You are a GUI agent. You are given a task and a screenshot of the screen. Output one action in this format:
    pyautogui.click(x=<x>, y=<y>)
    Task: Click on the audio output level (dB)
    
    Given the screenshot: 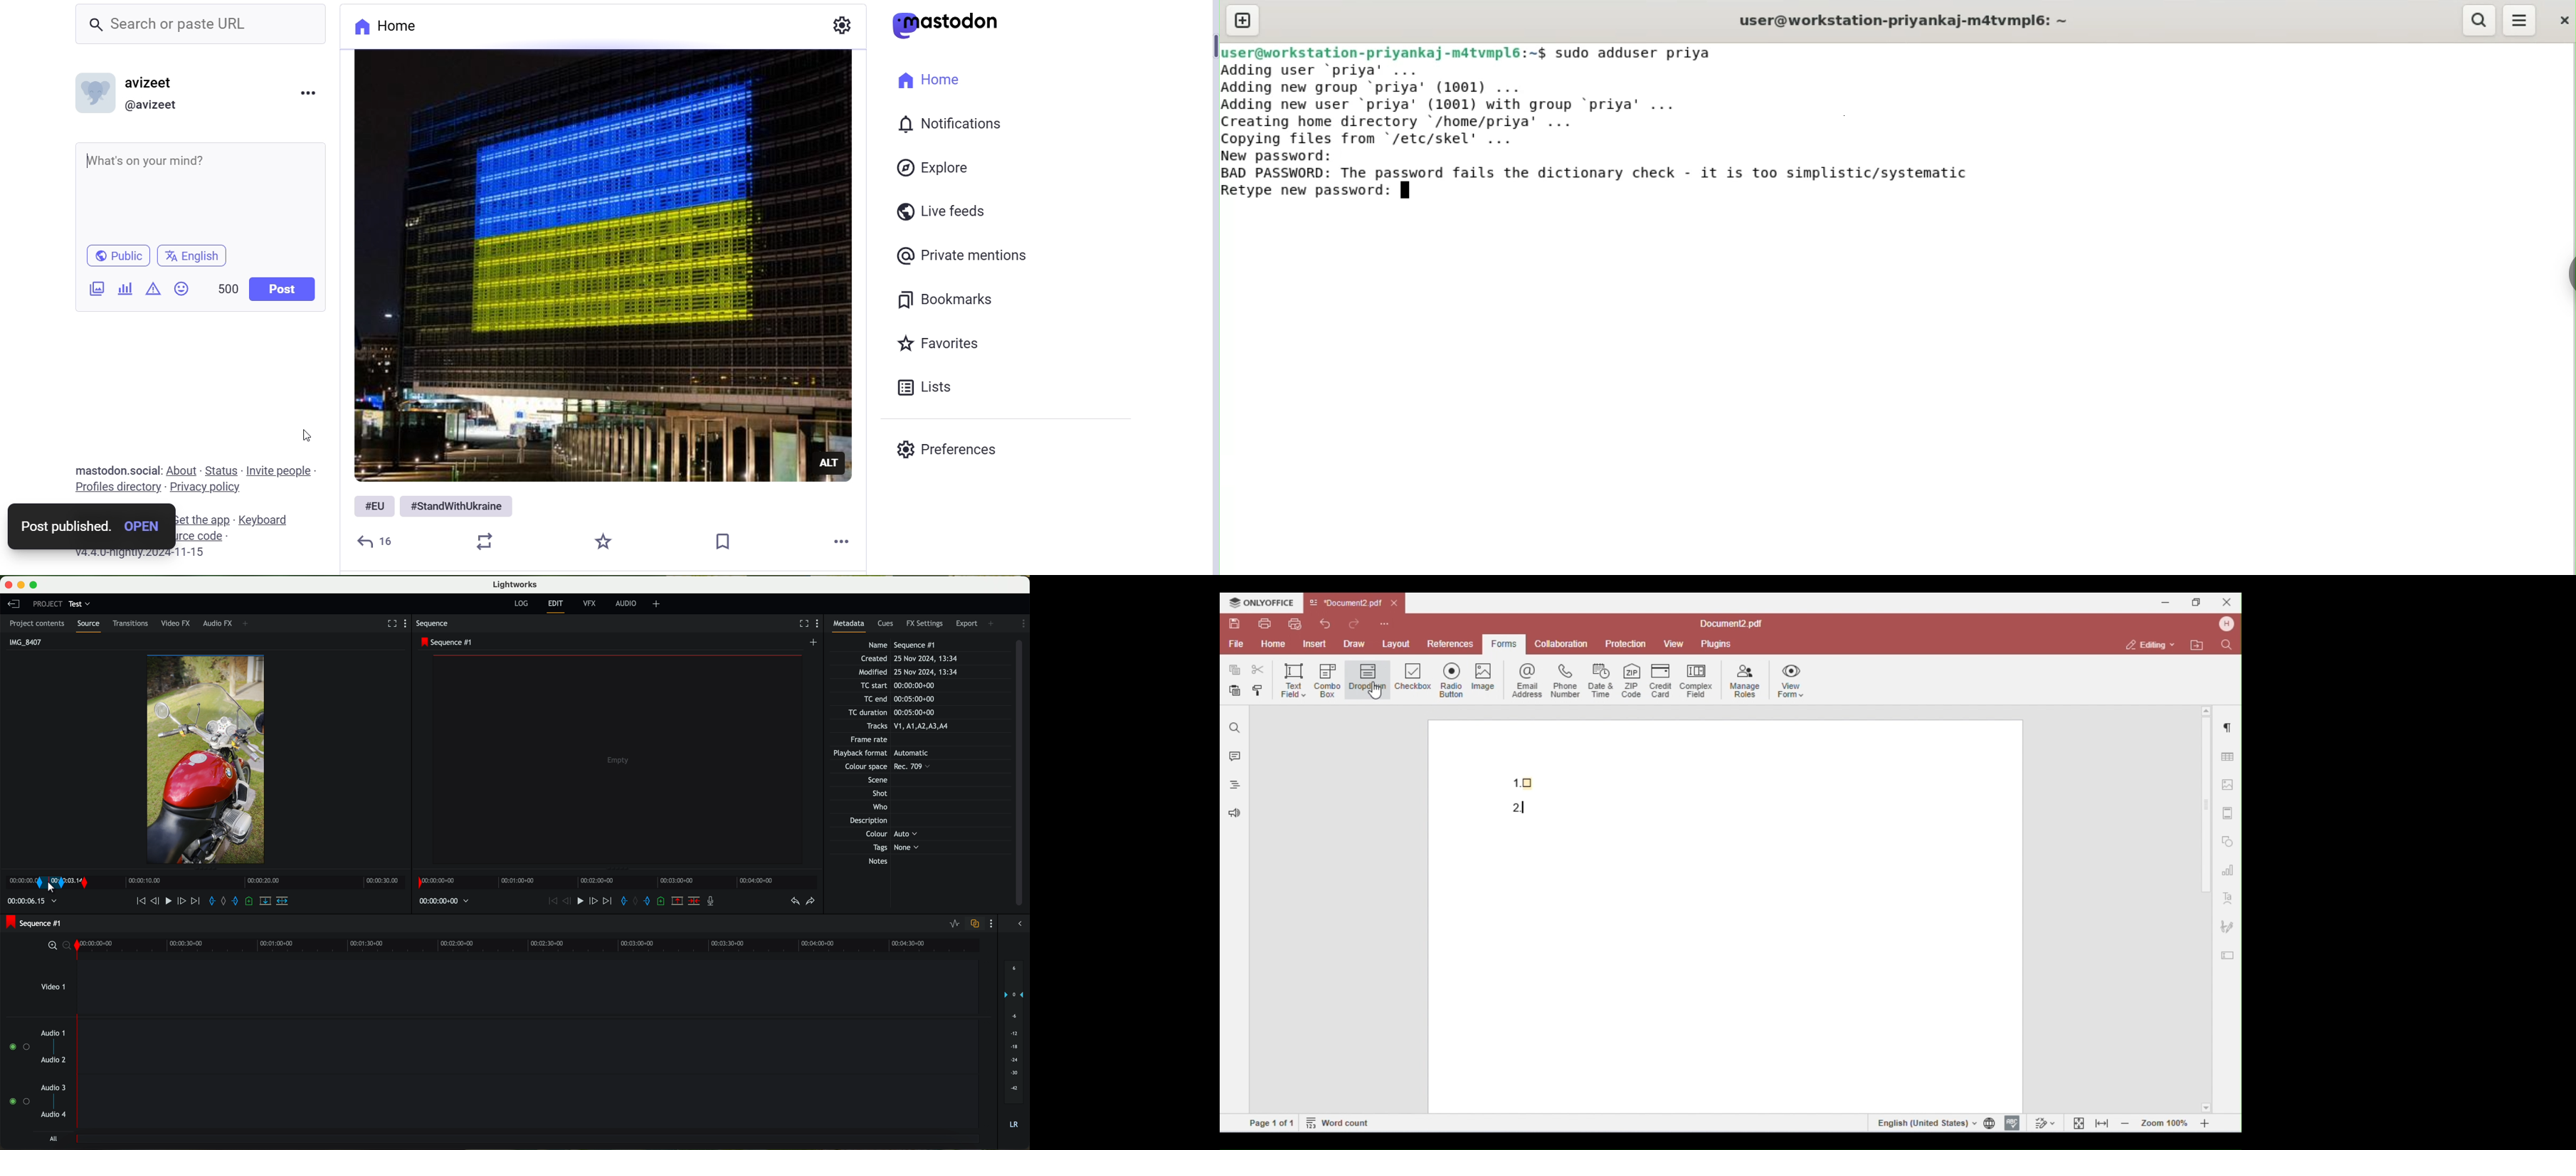 What is the action you would take?
    pyautogui.click(x=1012, y=1044)
    